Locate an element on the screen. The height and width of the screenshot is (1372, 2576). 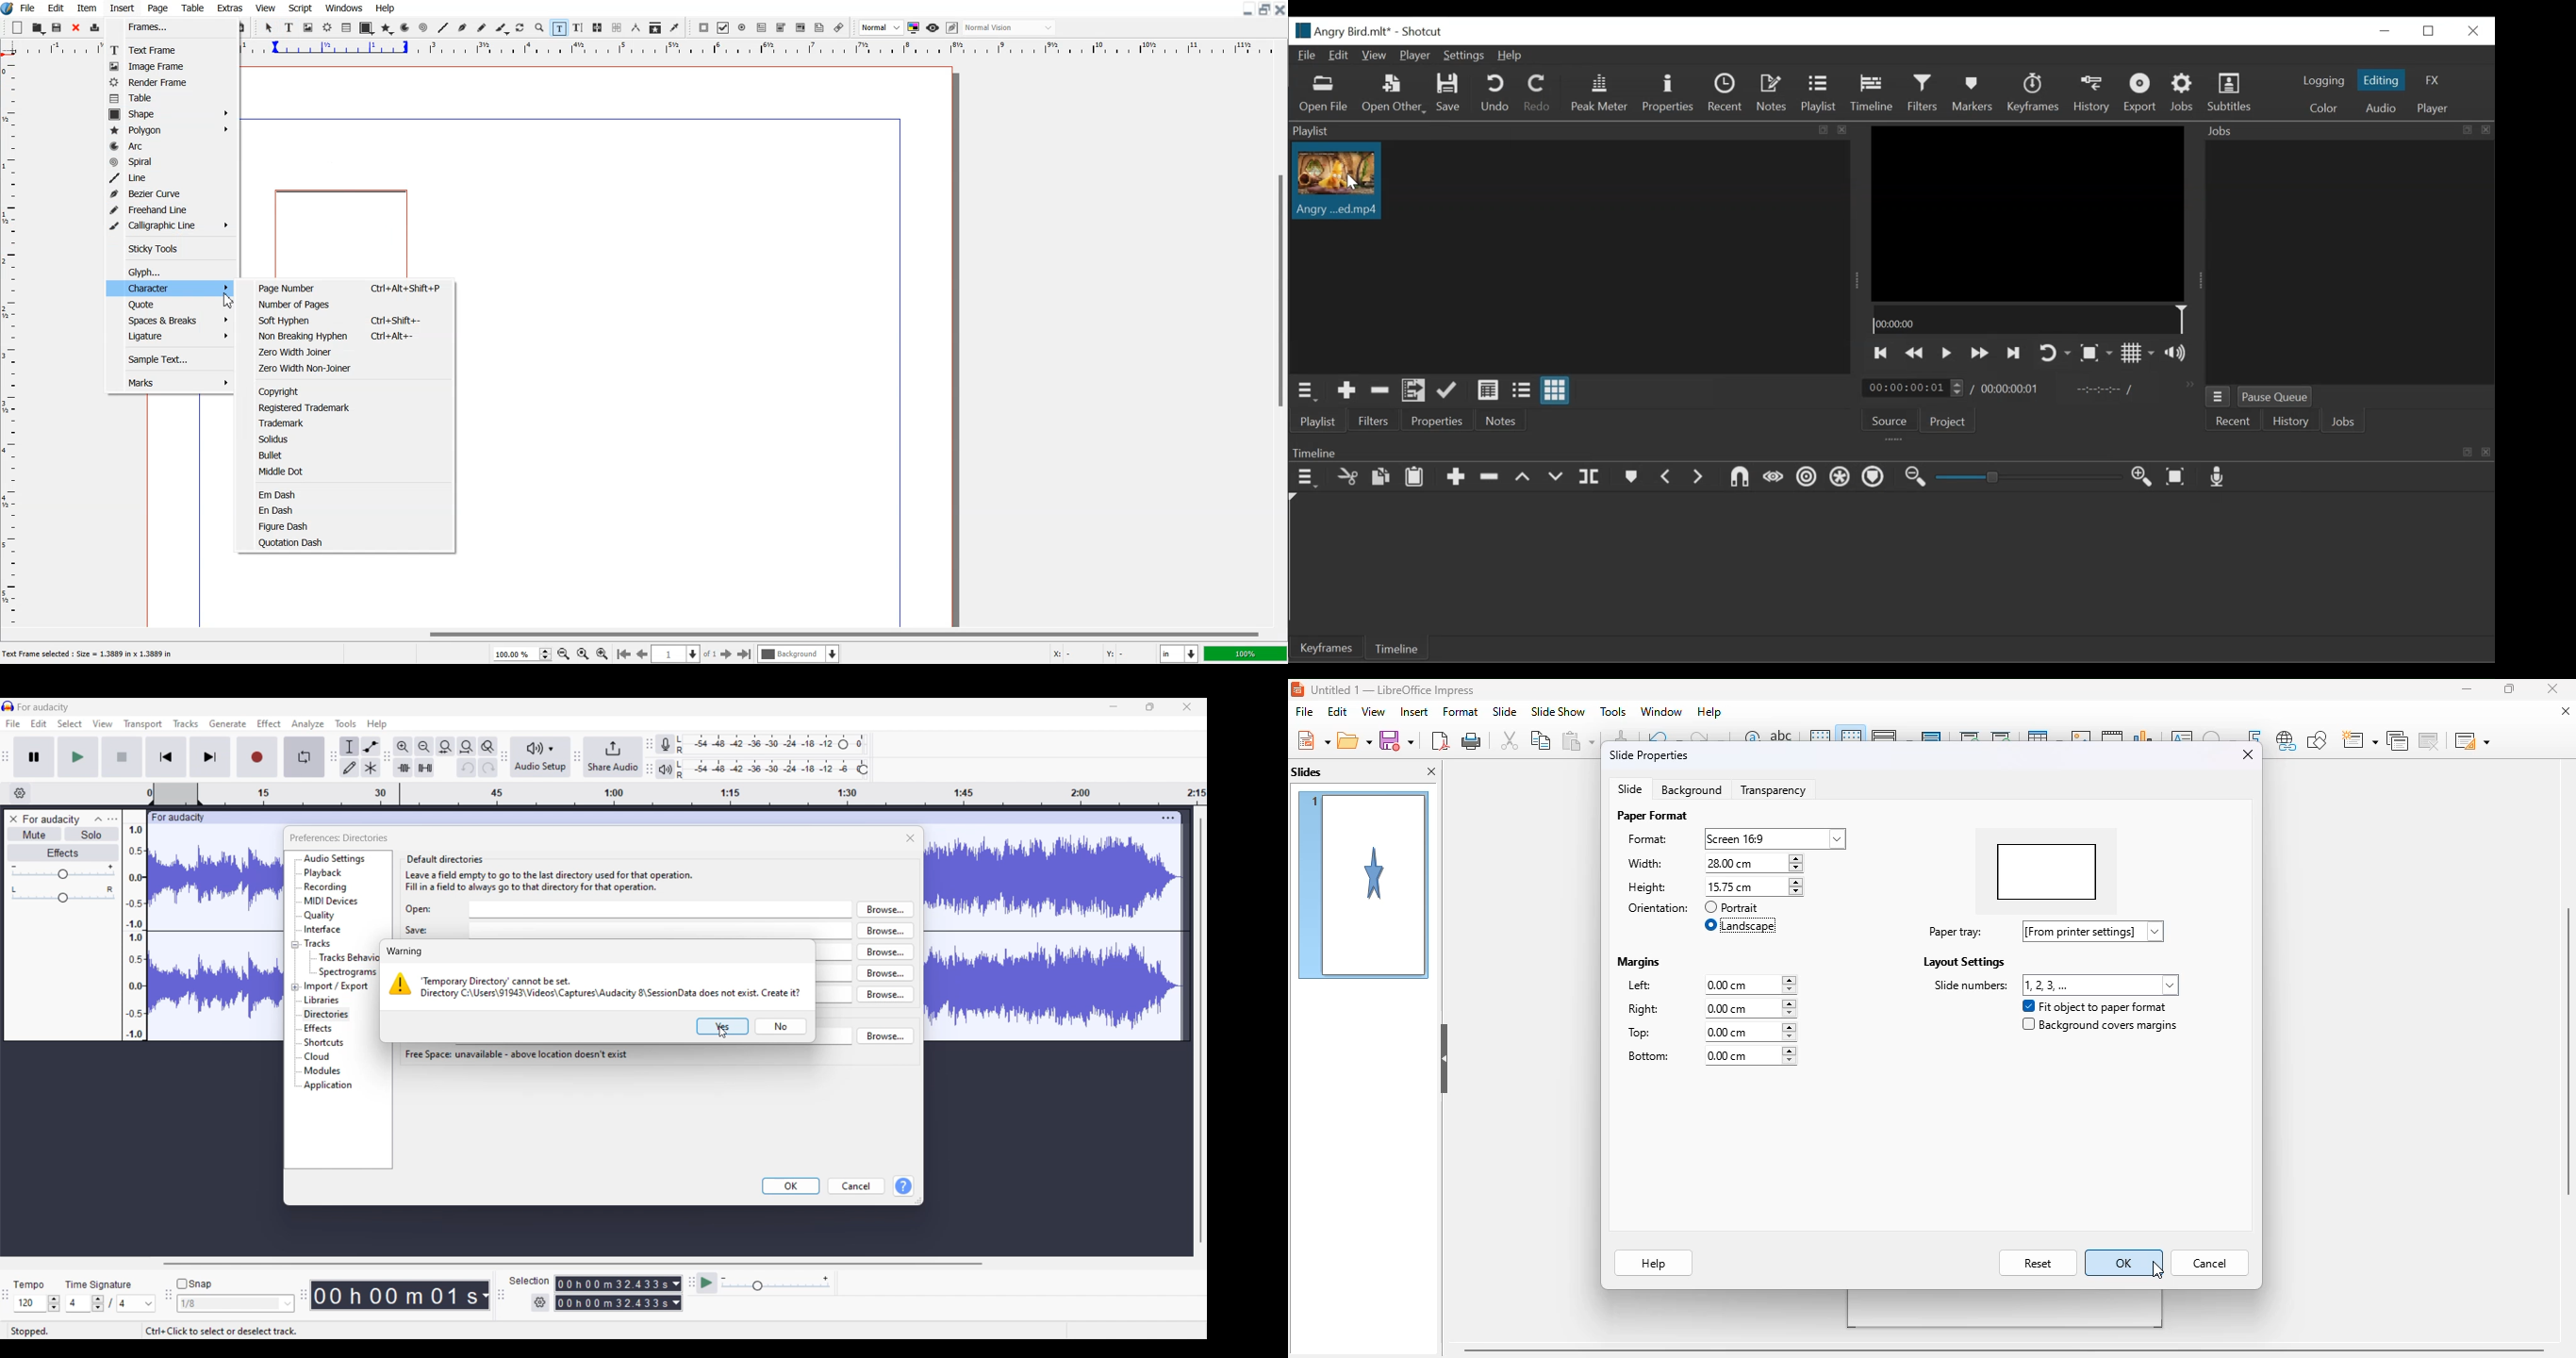
Pause is located at coordinates (35, 757).